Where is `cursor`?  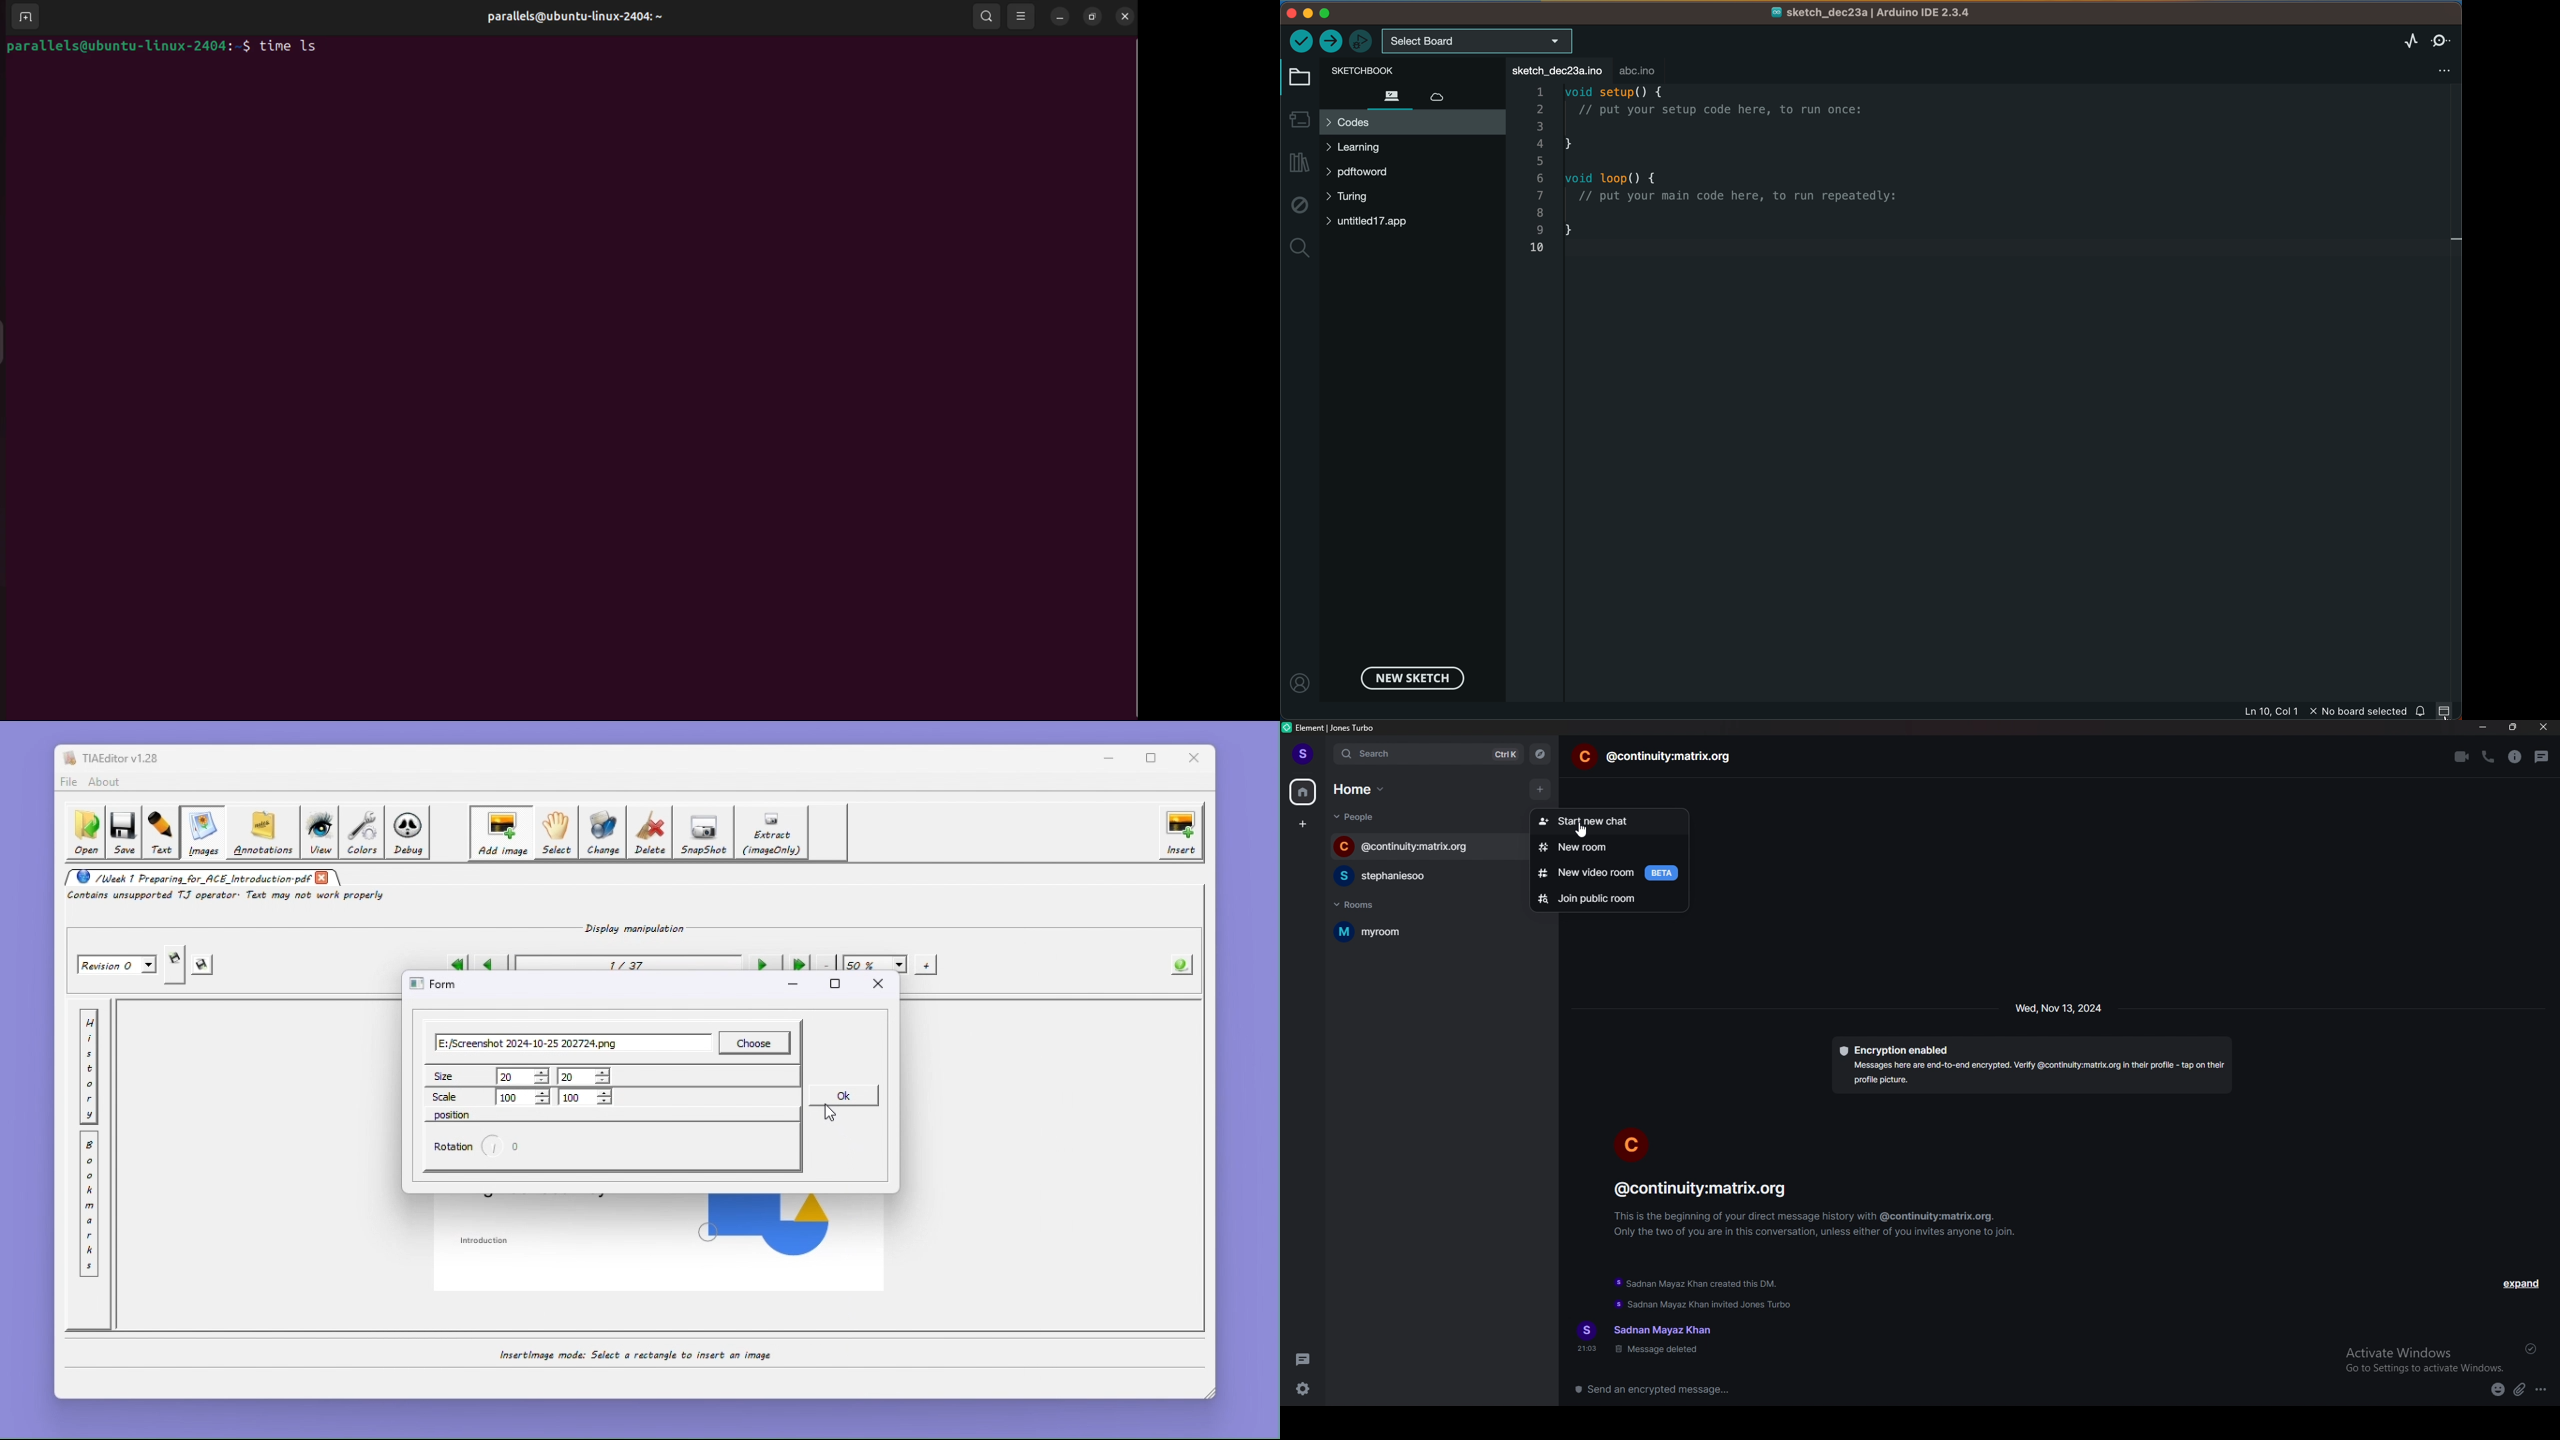
cursor is located at coordinates (1583, 831).